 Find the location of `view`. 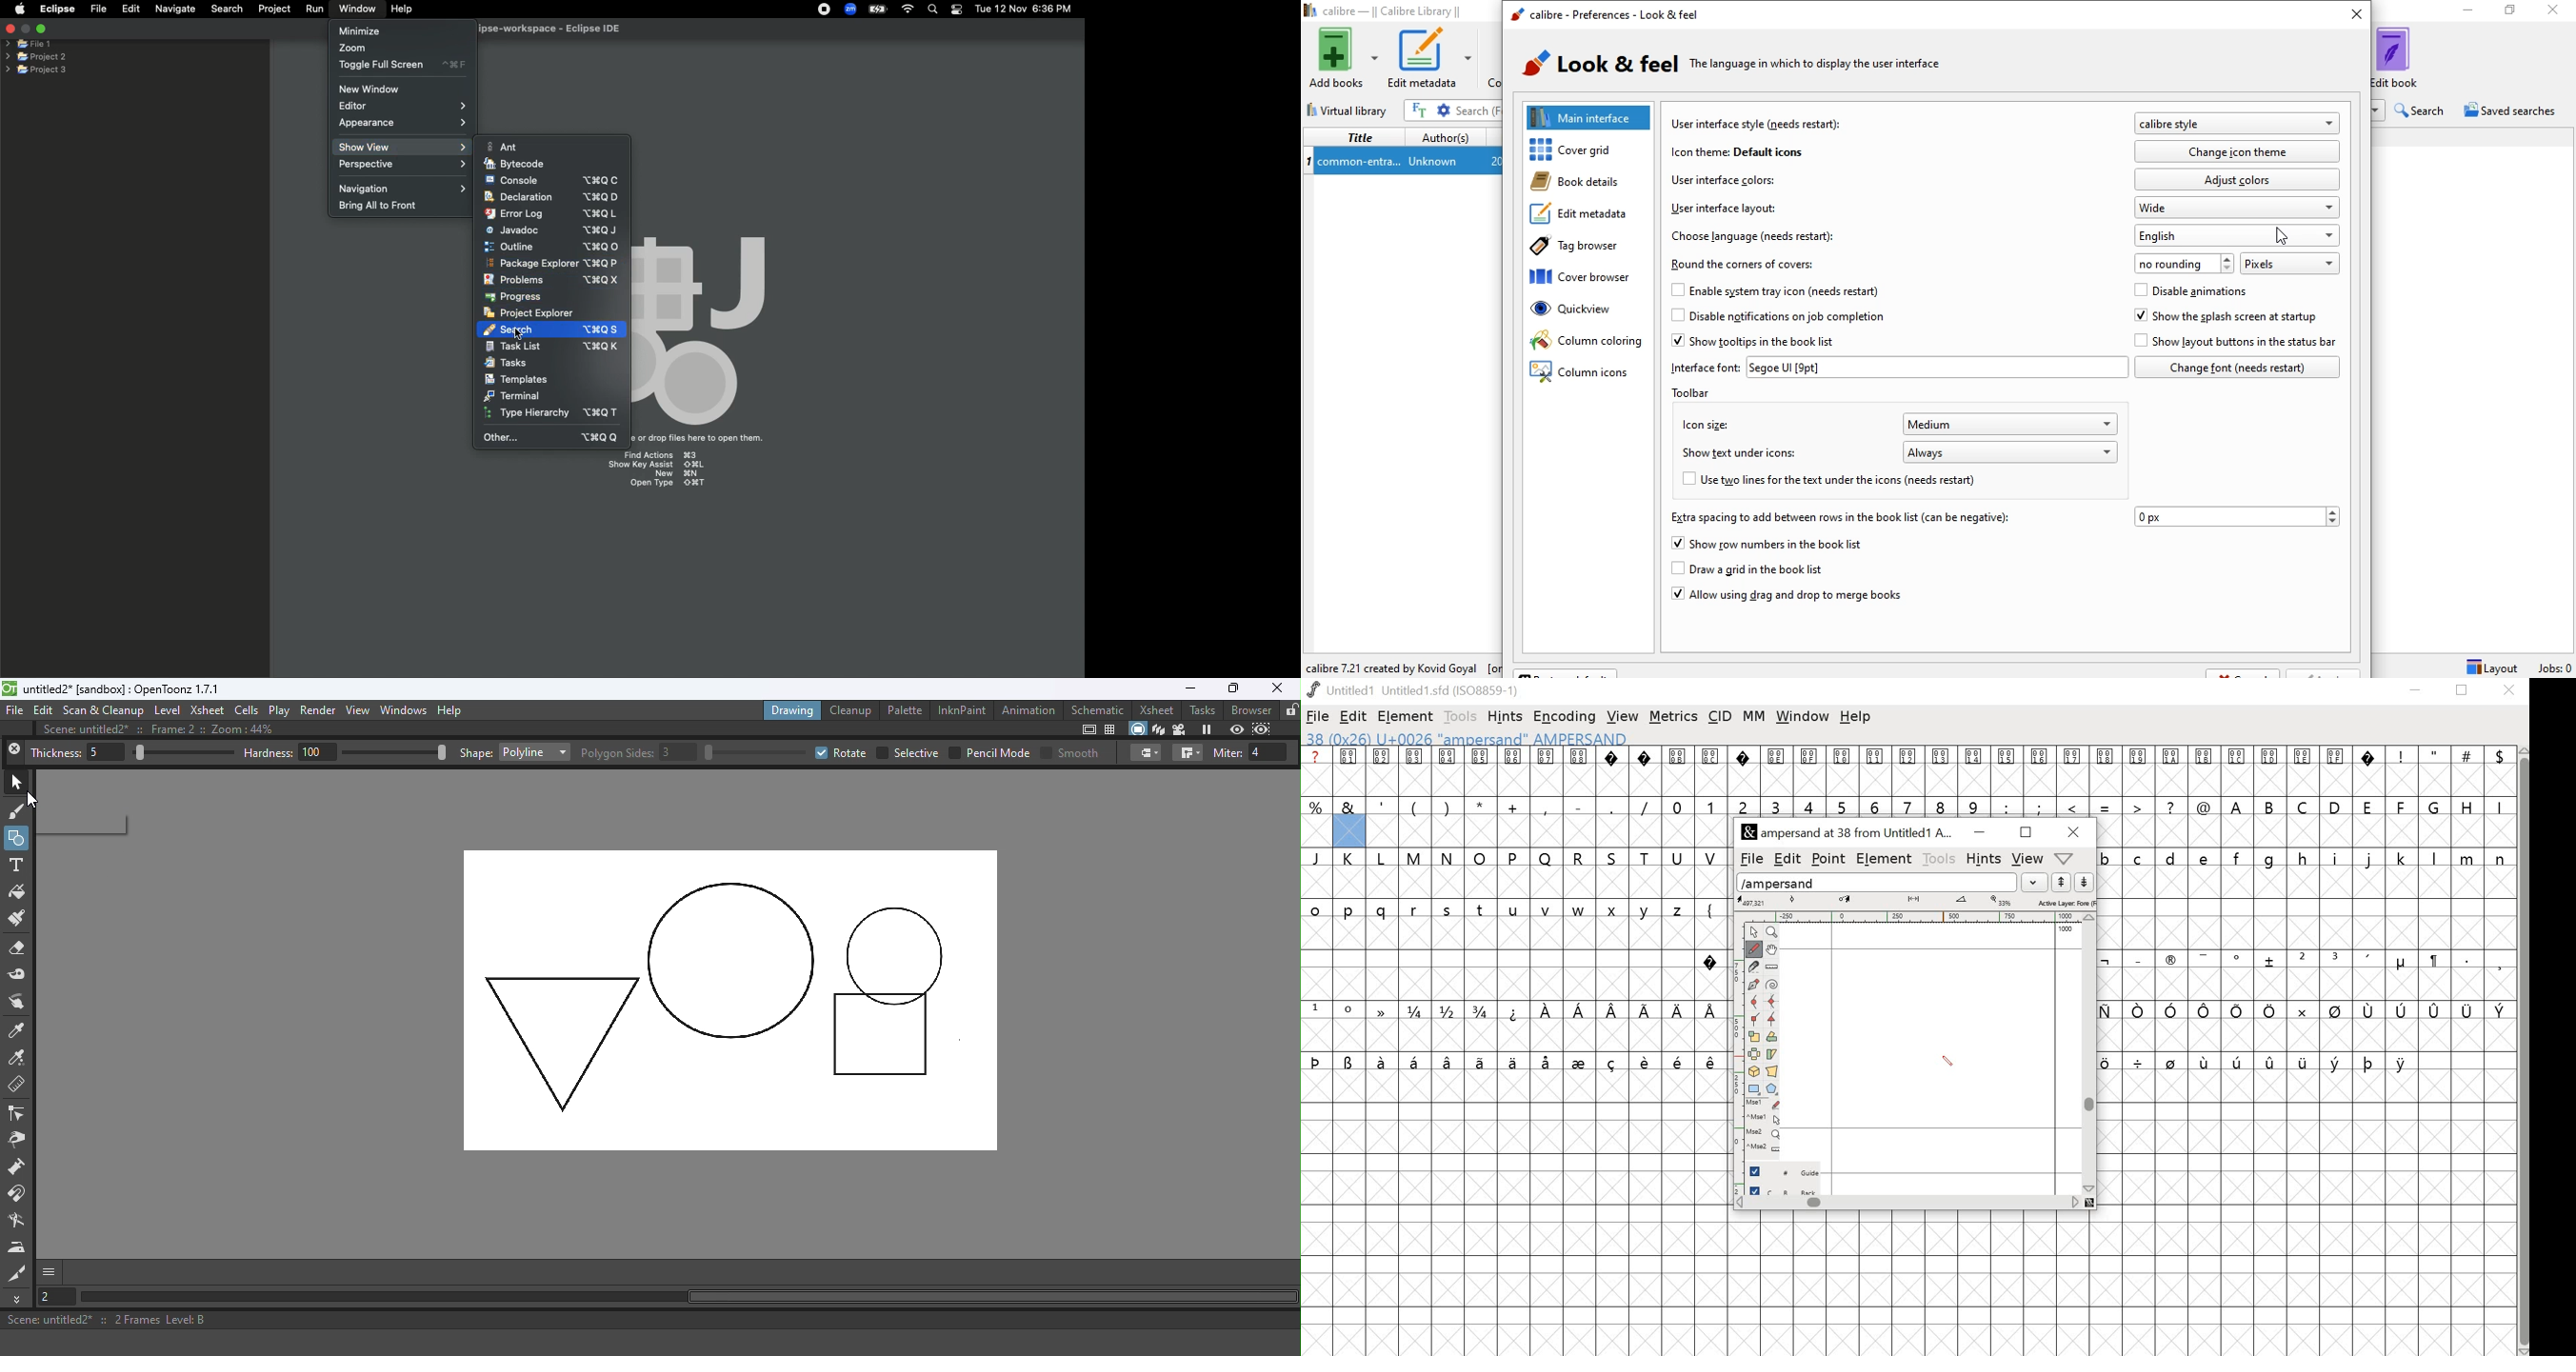

view is located at coordinates (2029, 858).